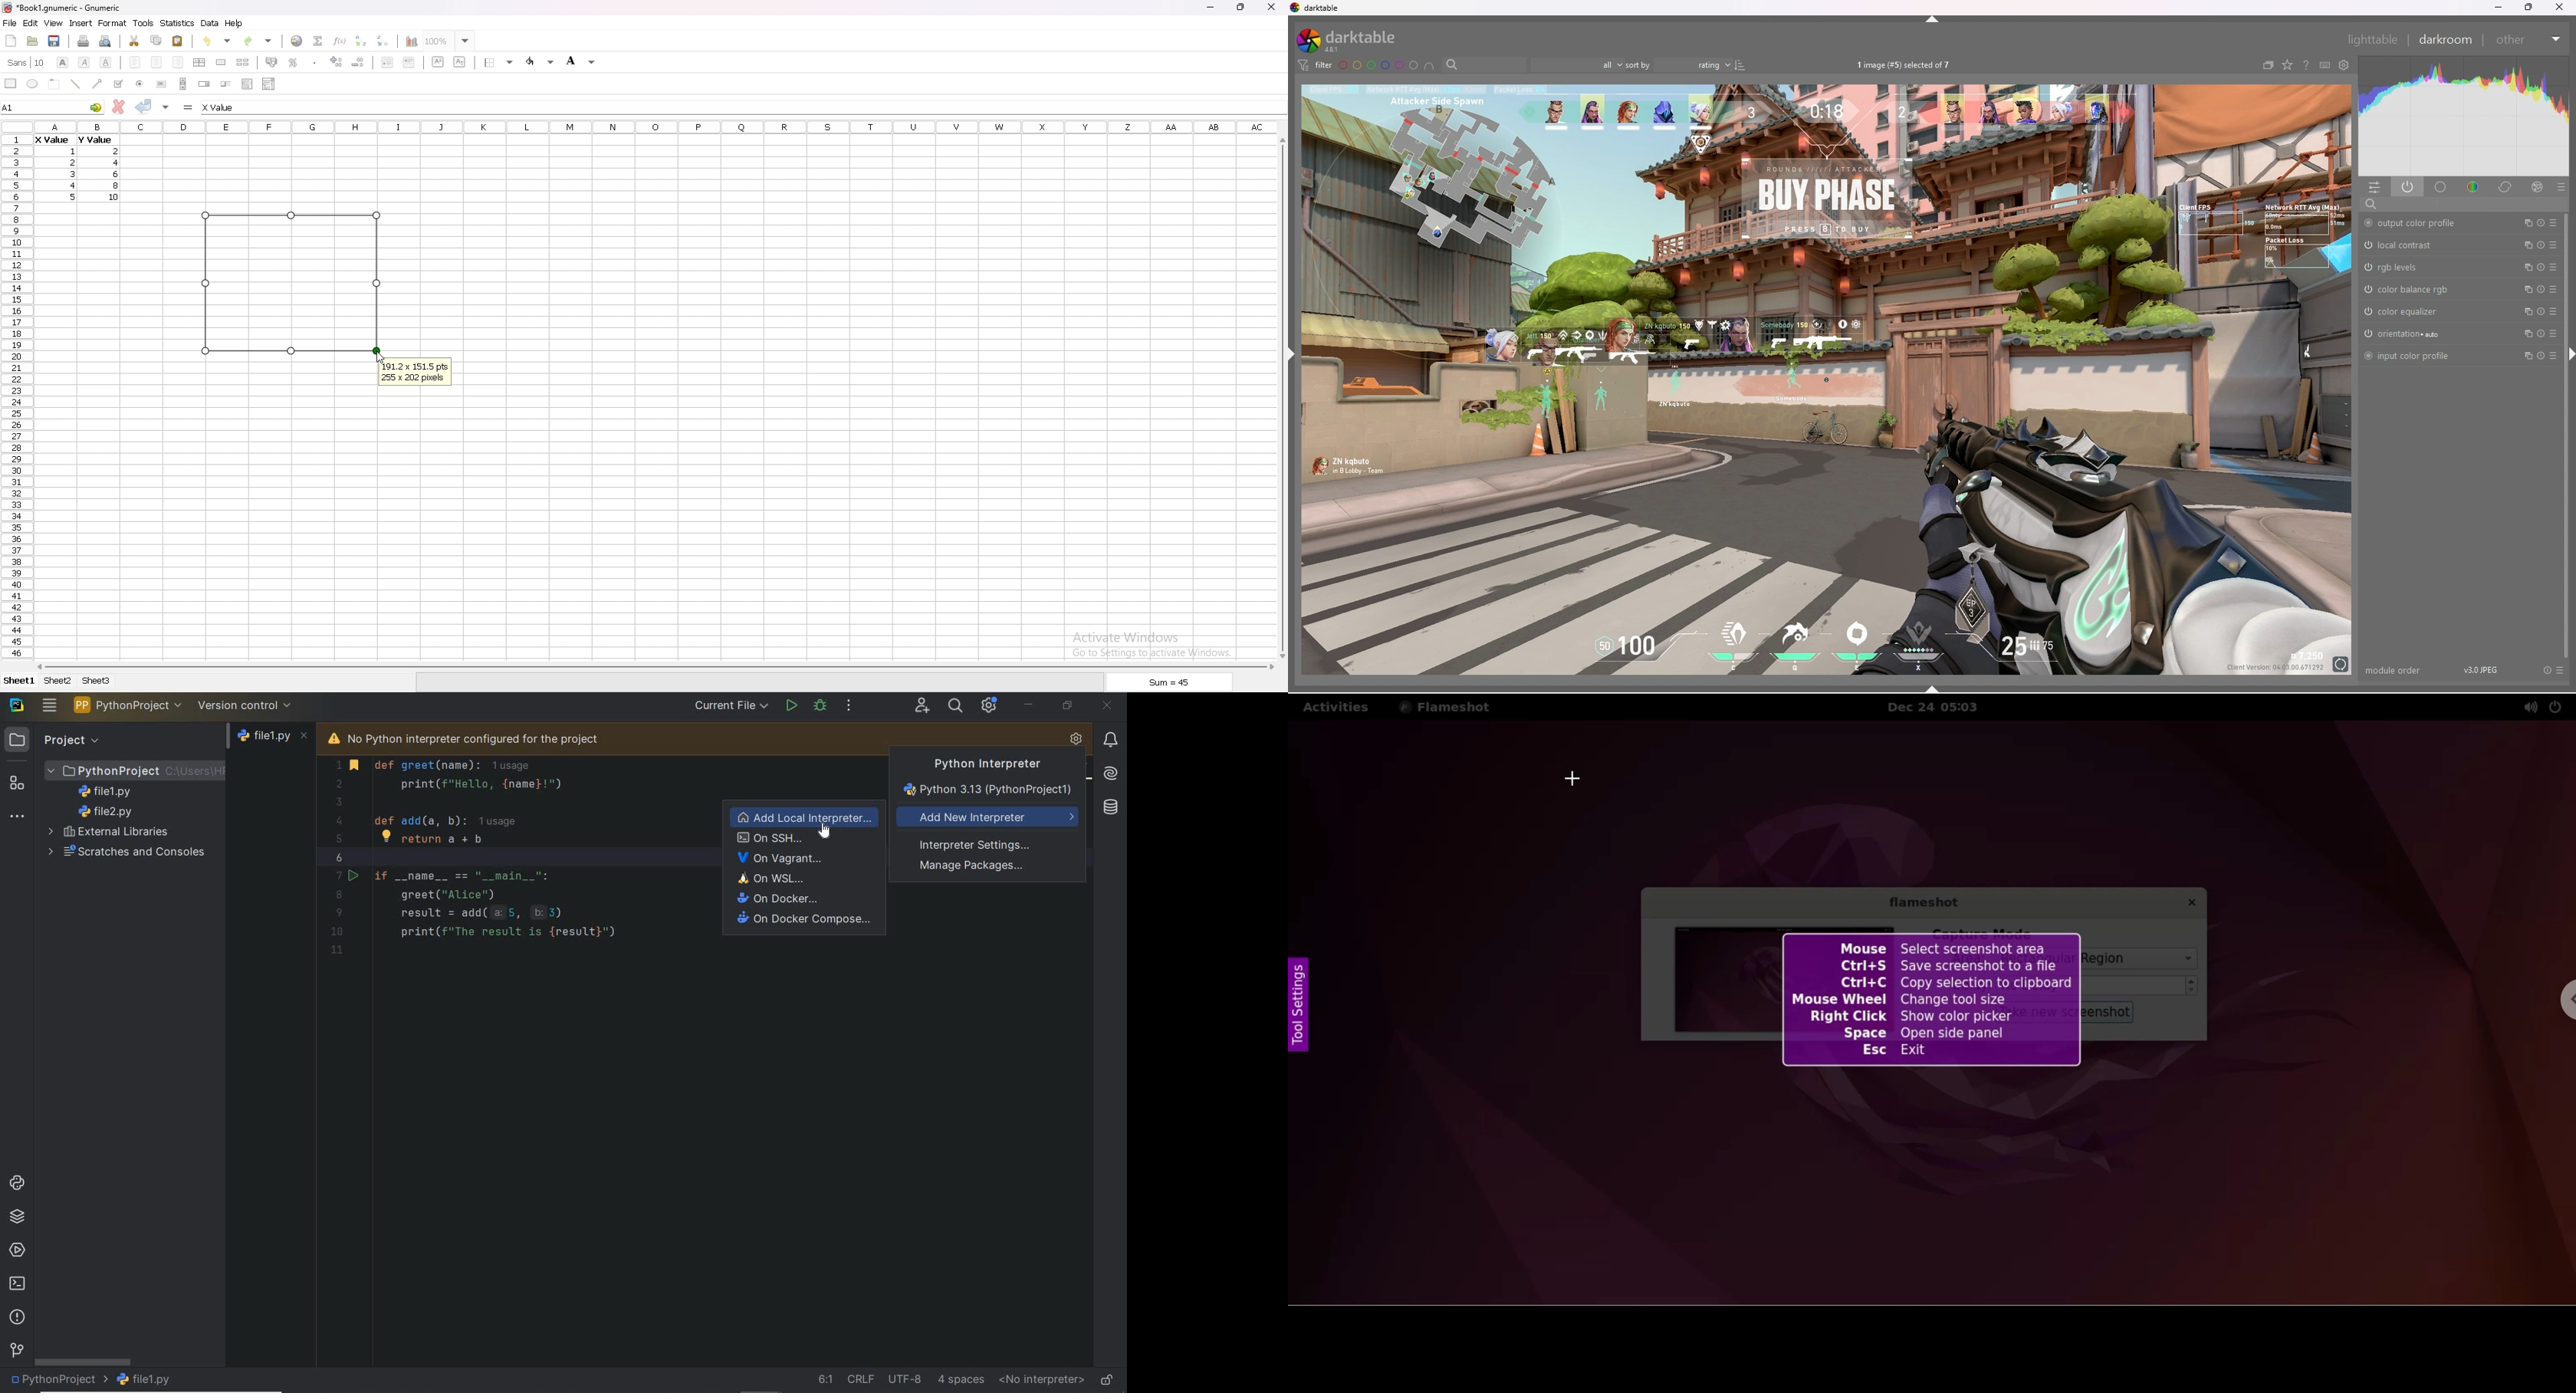 The height and width of the screenshot is (1400, 2576). Describe the element at coordinates (2541, 354) in the screenshot. I see `reset` at that location.